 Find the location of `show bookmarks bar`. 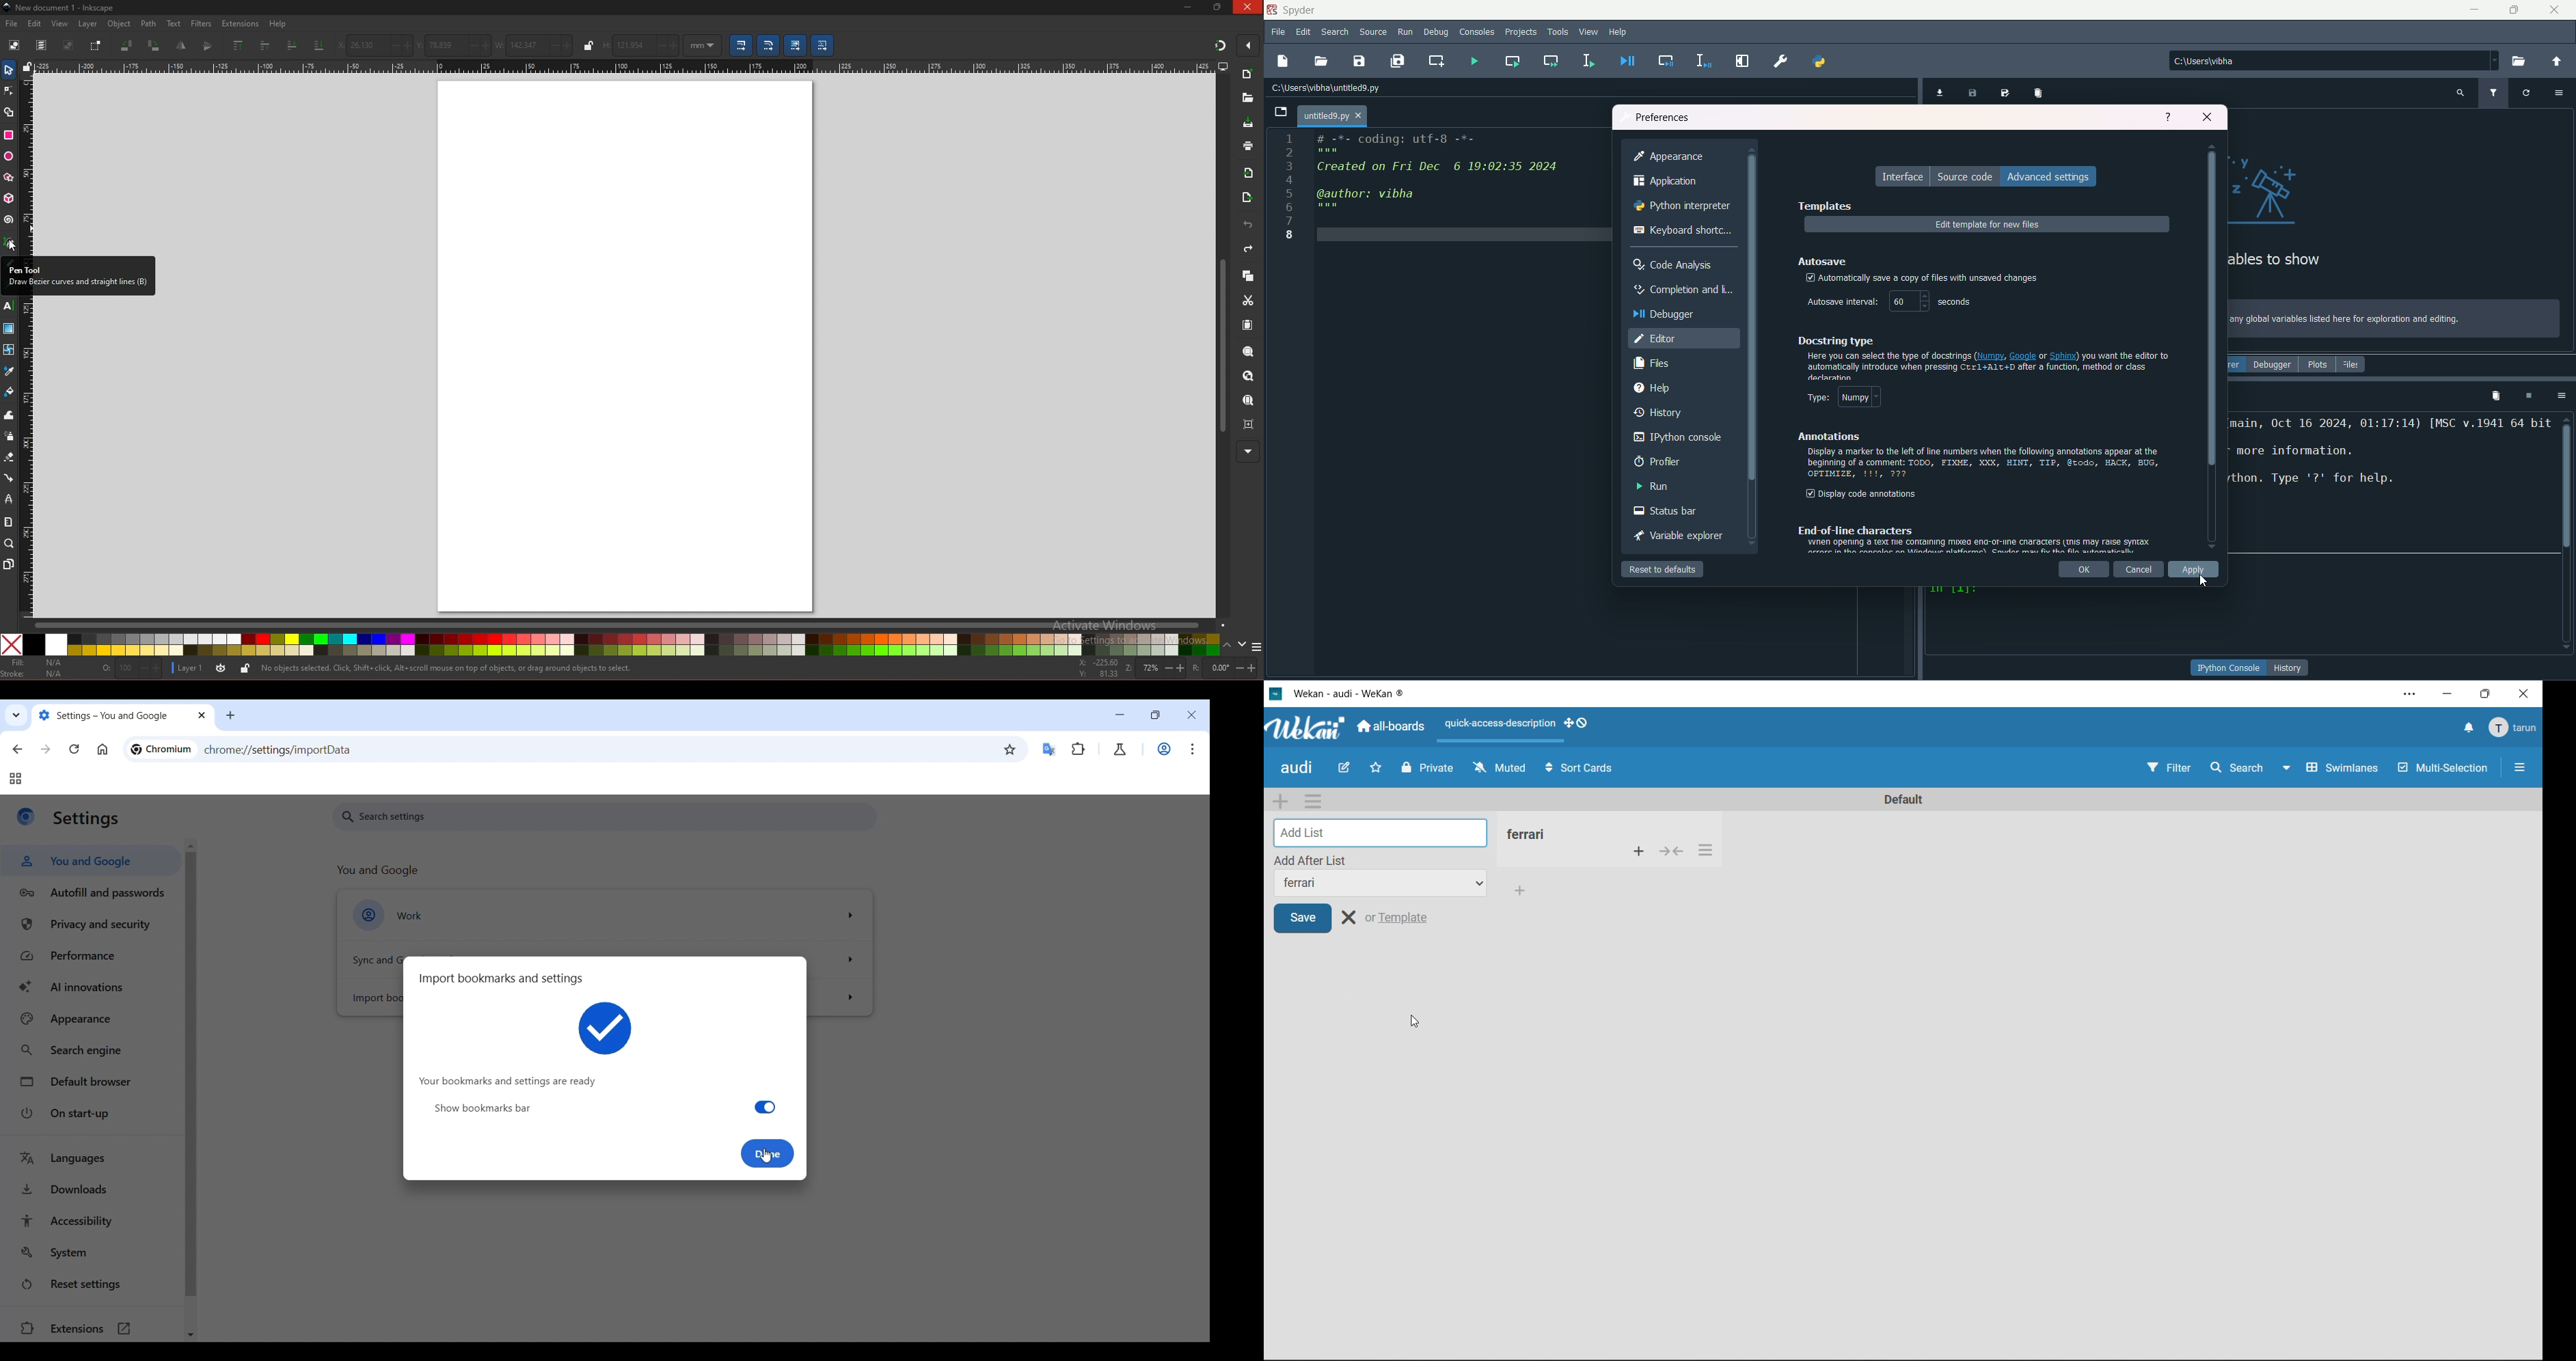

show bookmarks bar is located at coordinates (604, 1108).